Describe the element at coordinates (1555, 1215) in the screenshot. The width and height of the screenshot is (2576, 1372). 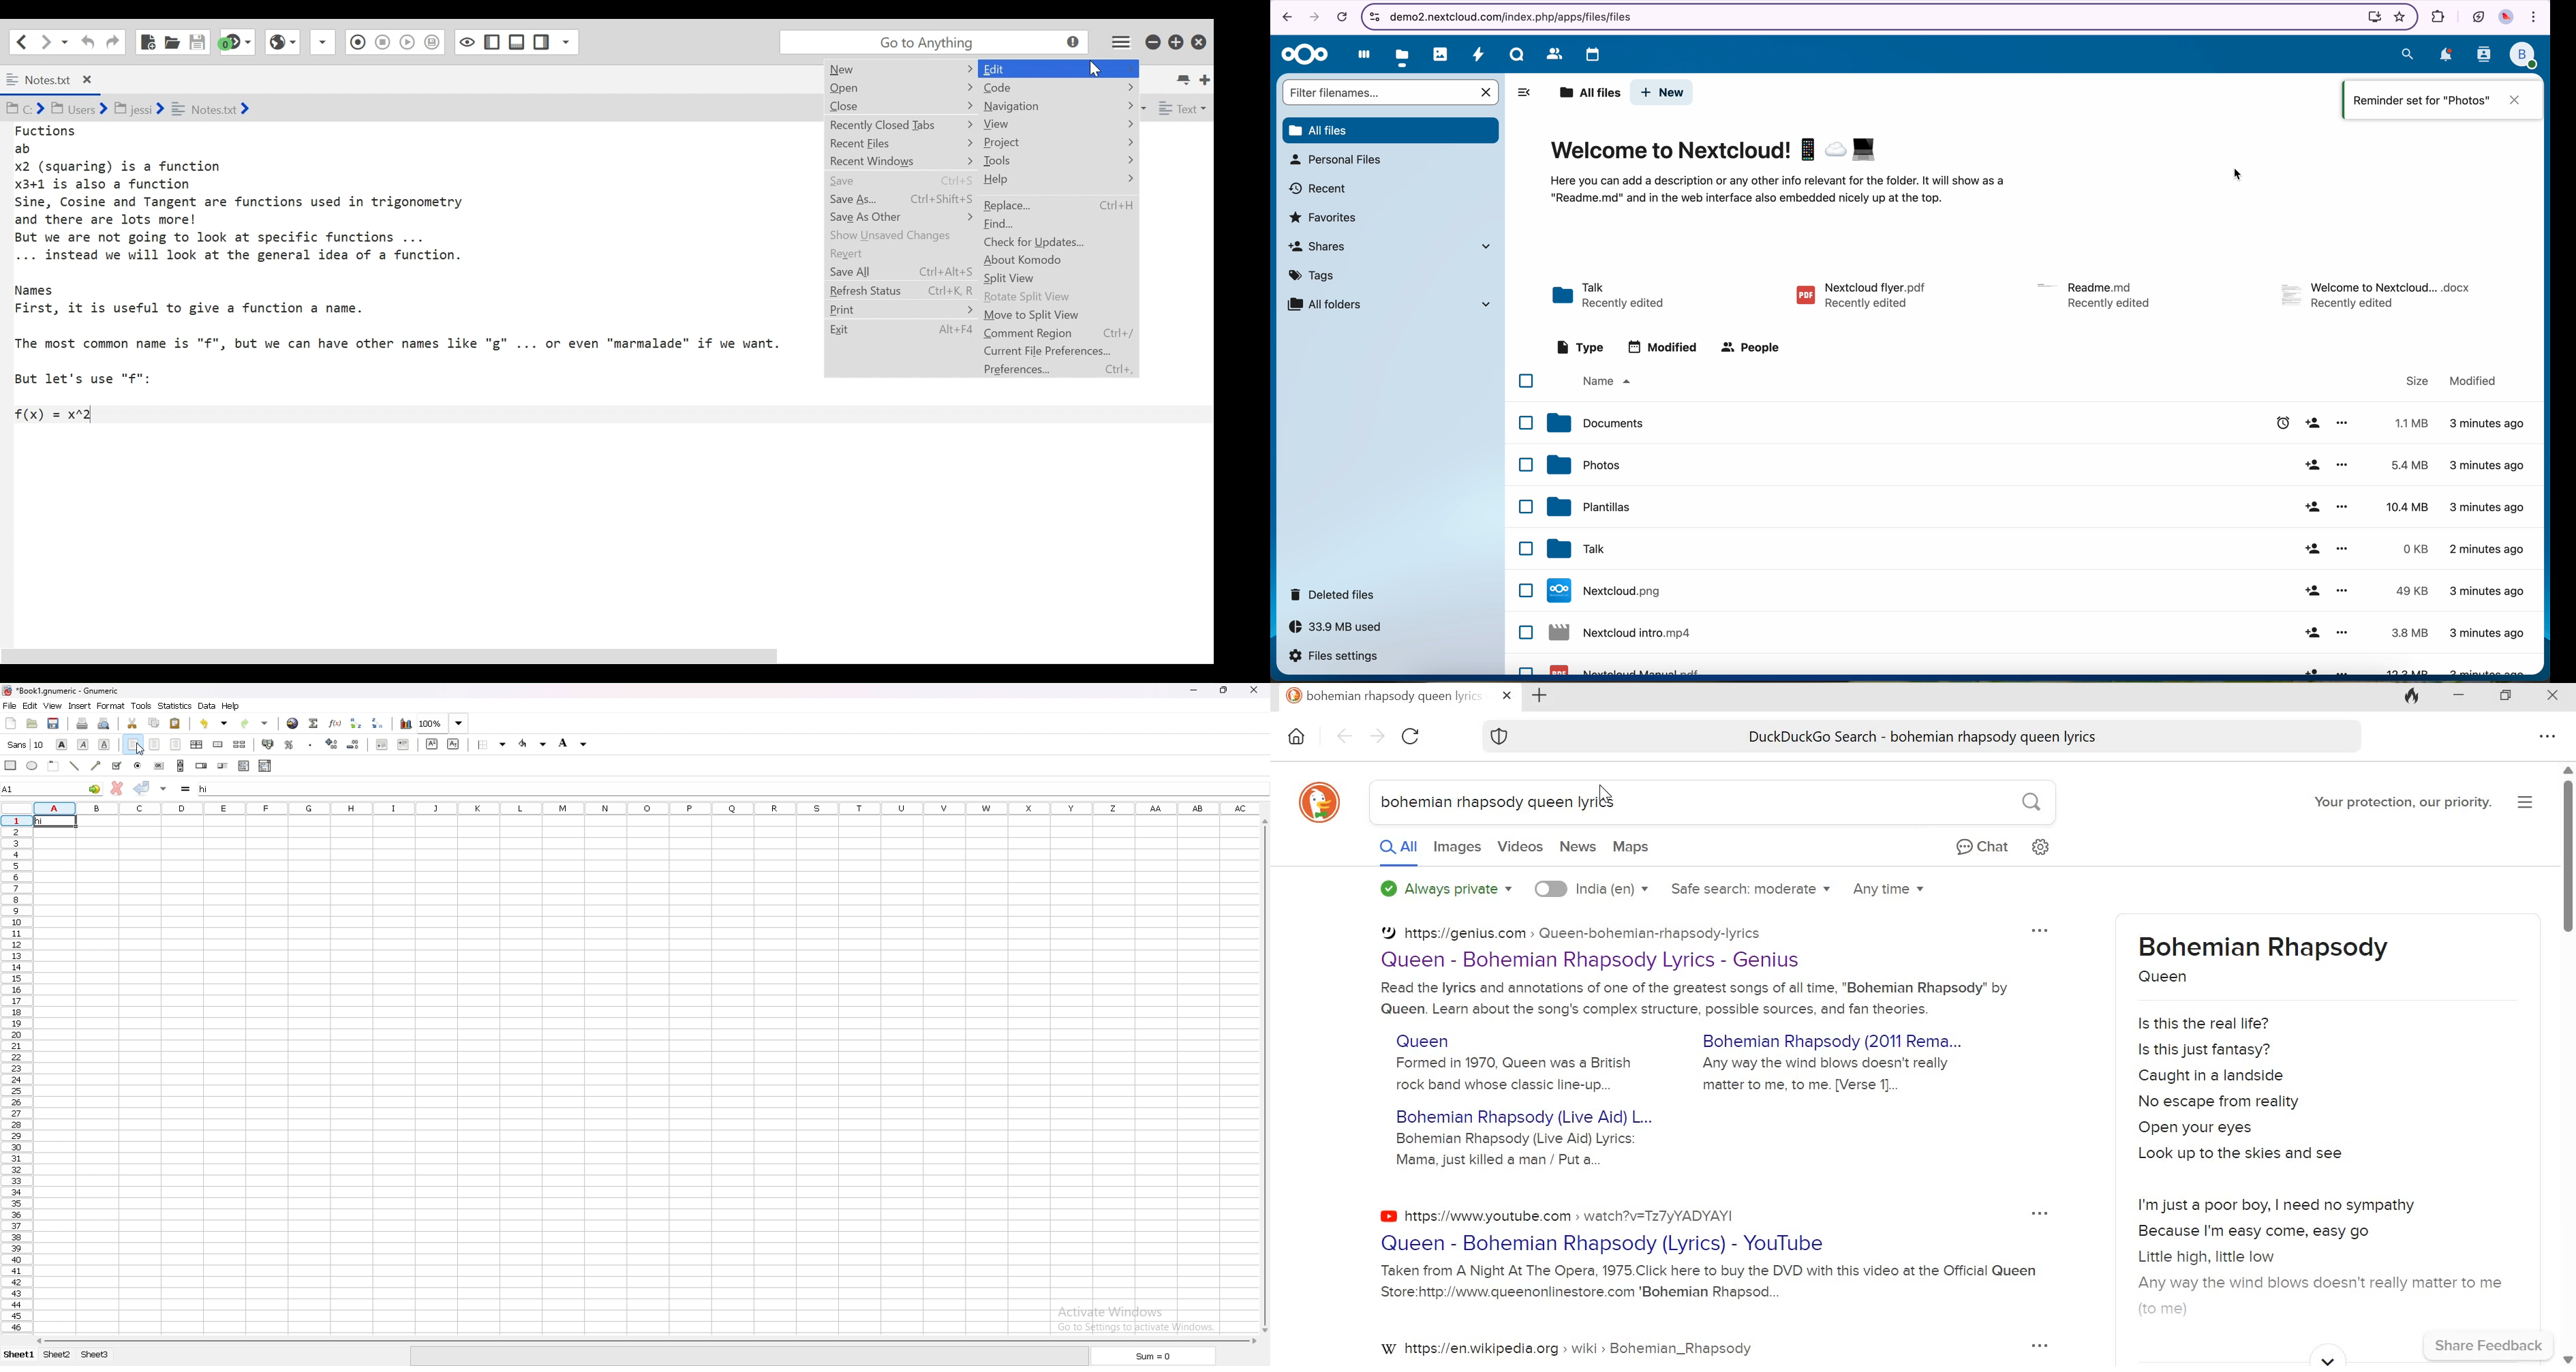
I see `https://www.youtube.com > watch?v=Tz7yYADYAY!|` at that location.